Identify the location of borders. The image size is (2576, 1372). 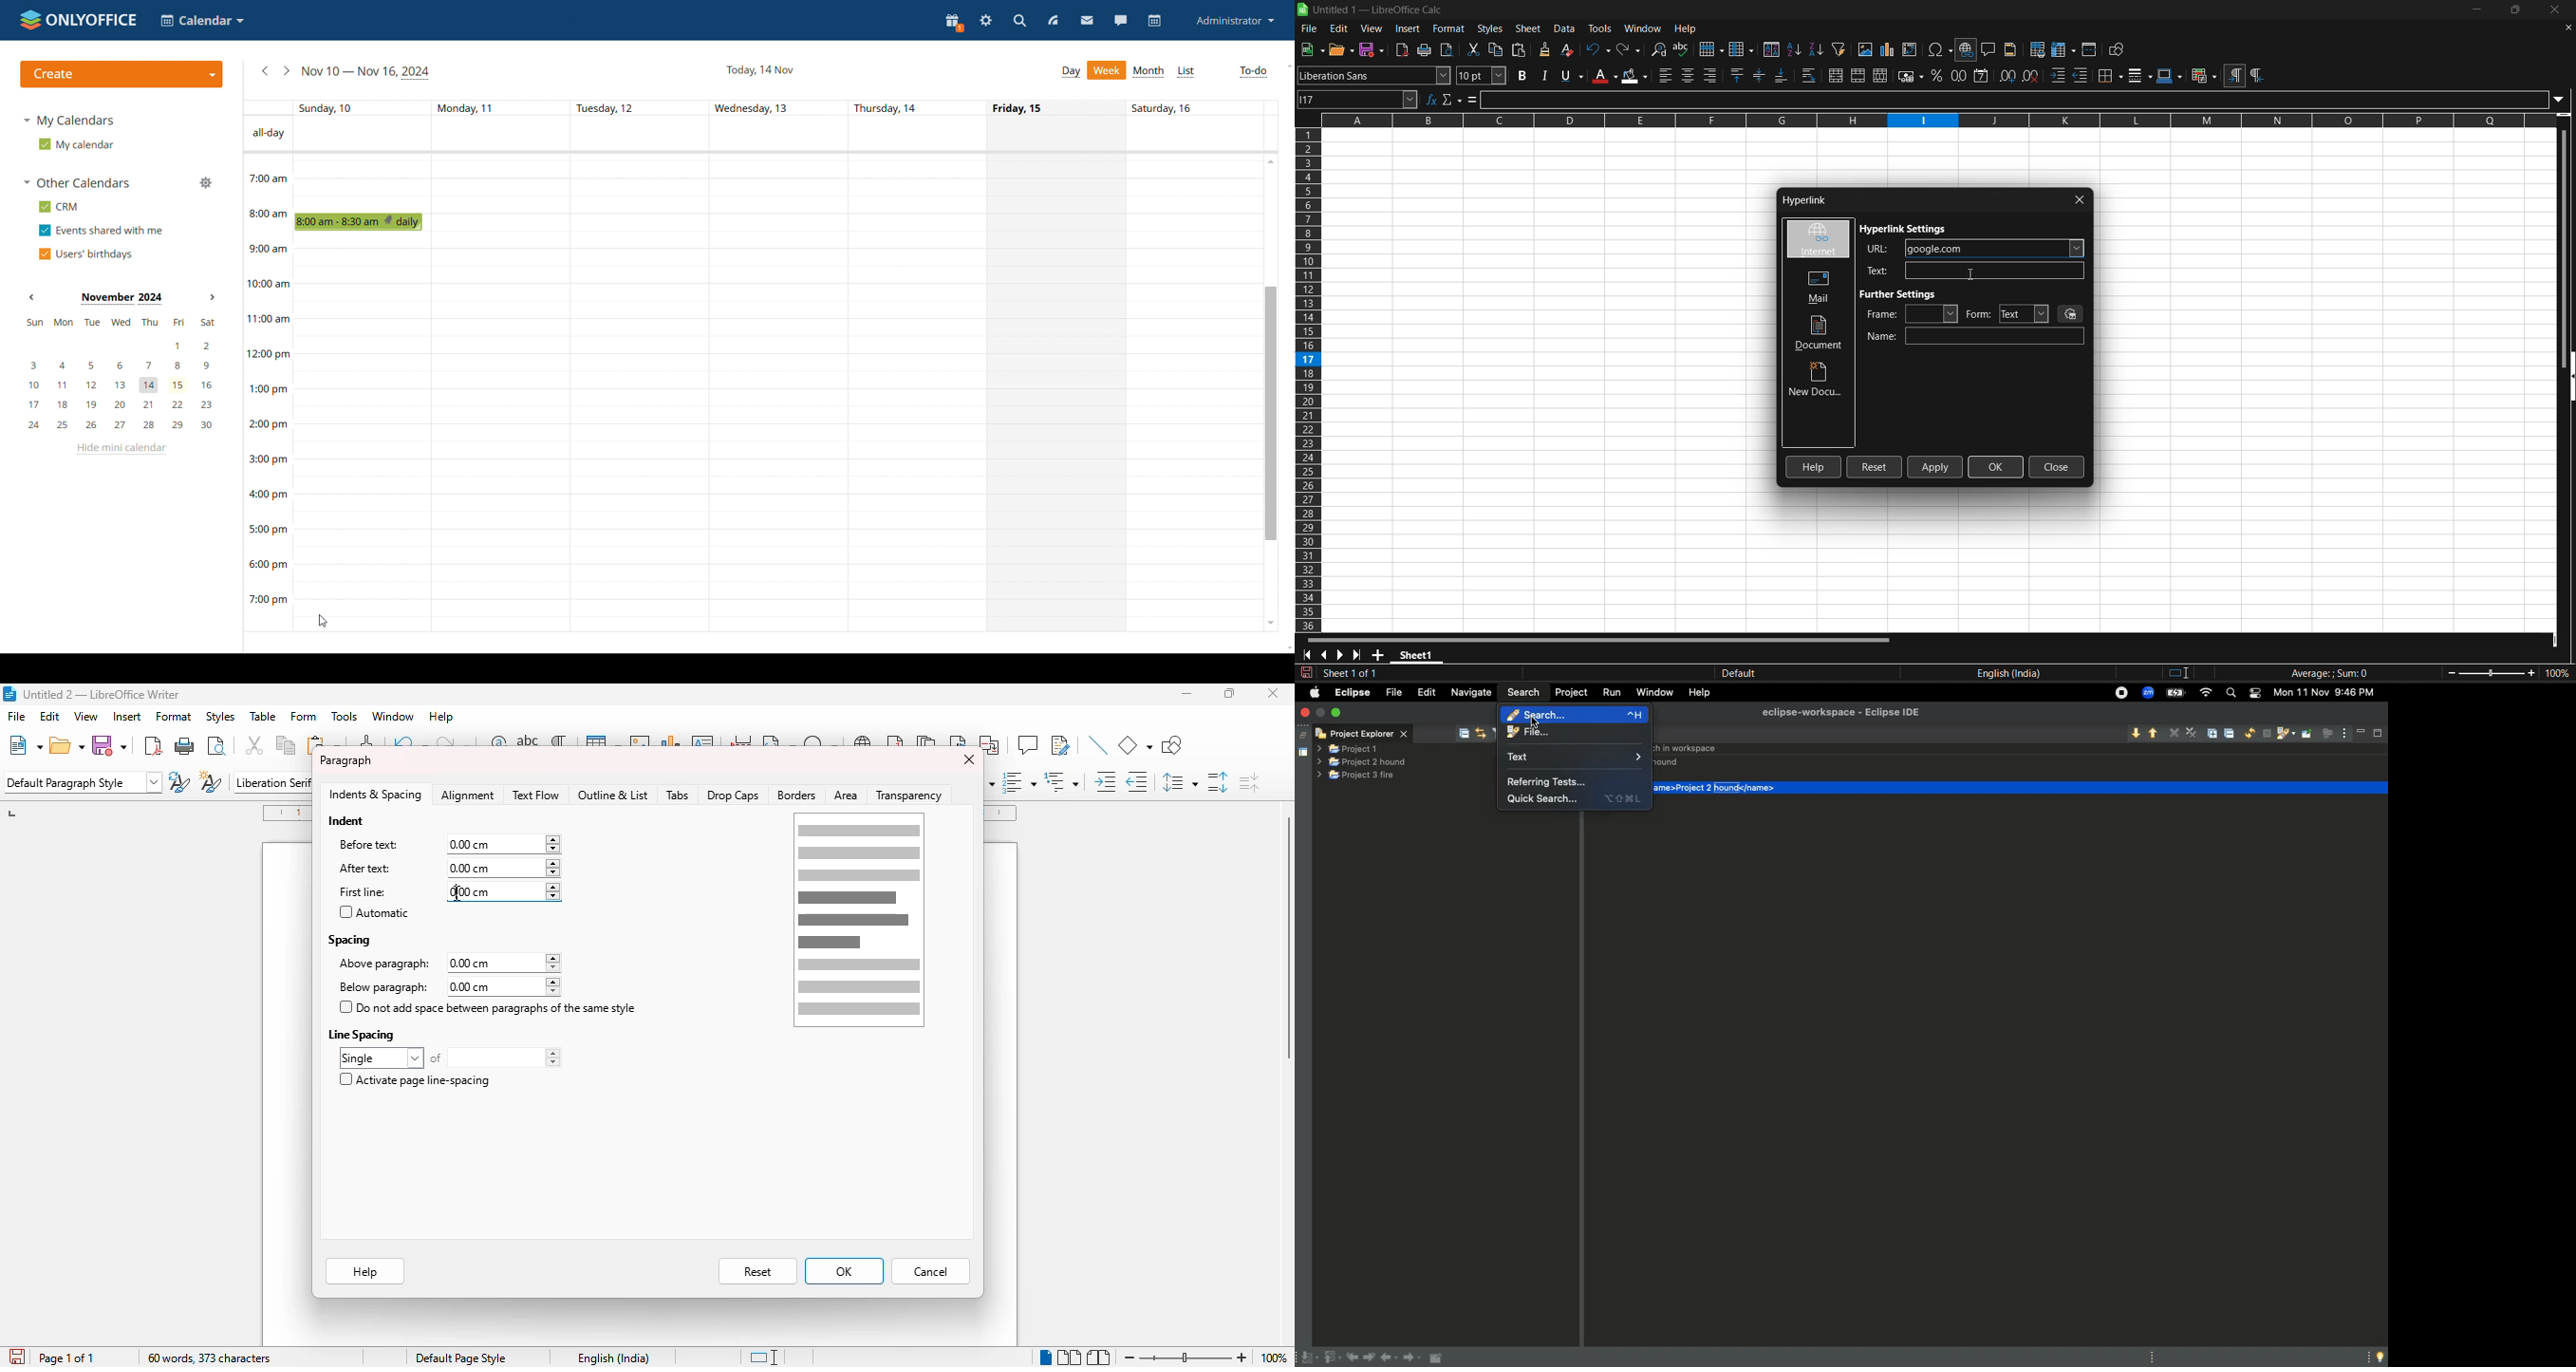
(797, 796).